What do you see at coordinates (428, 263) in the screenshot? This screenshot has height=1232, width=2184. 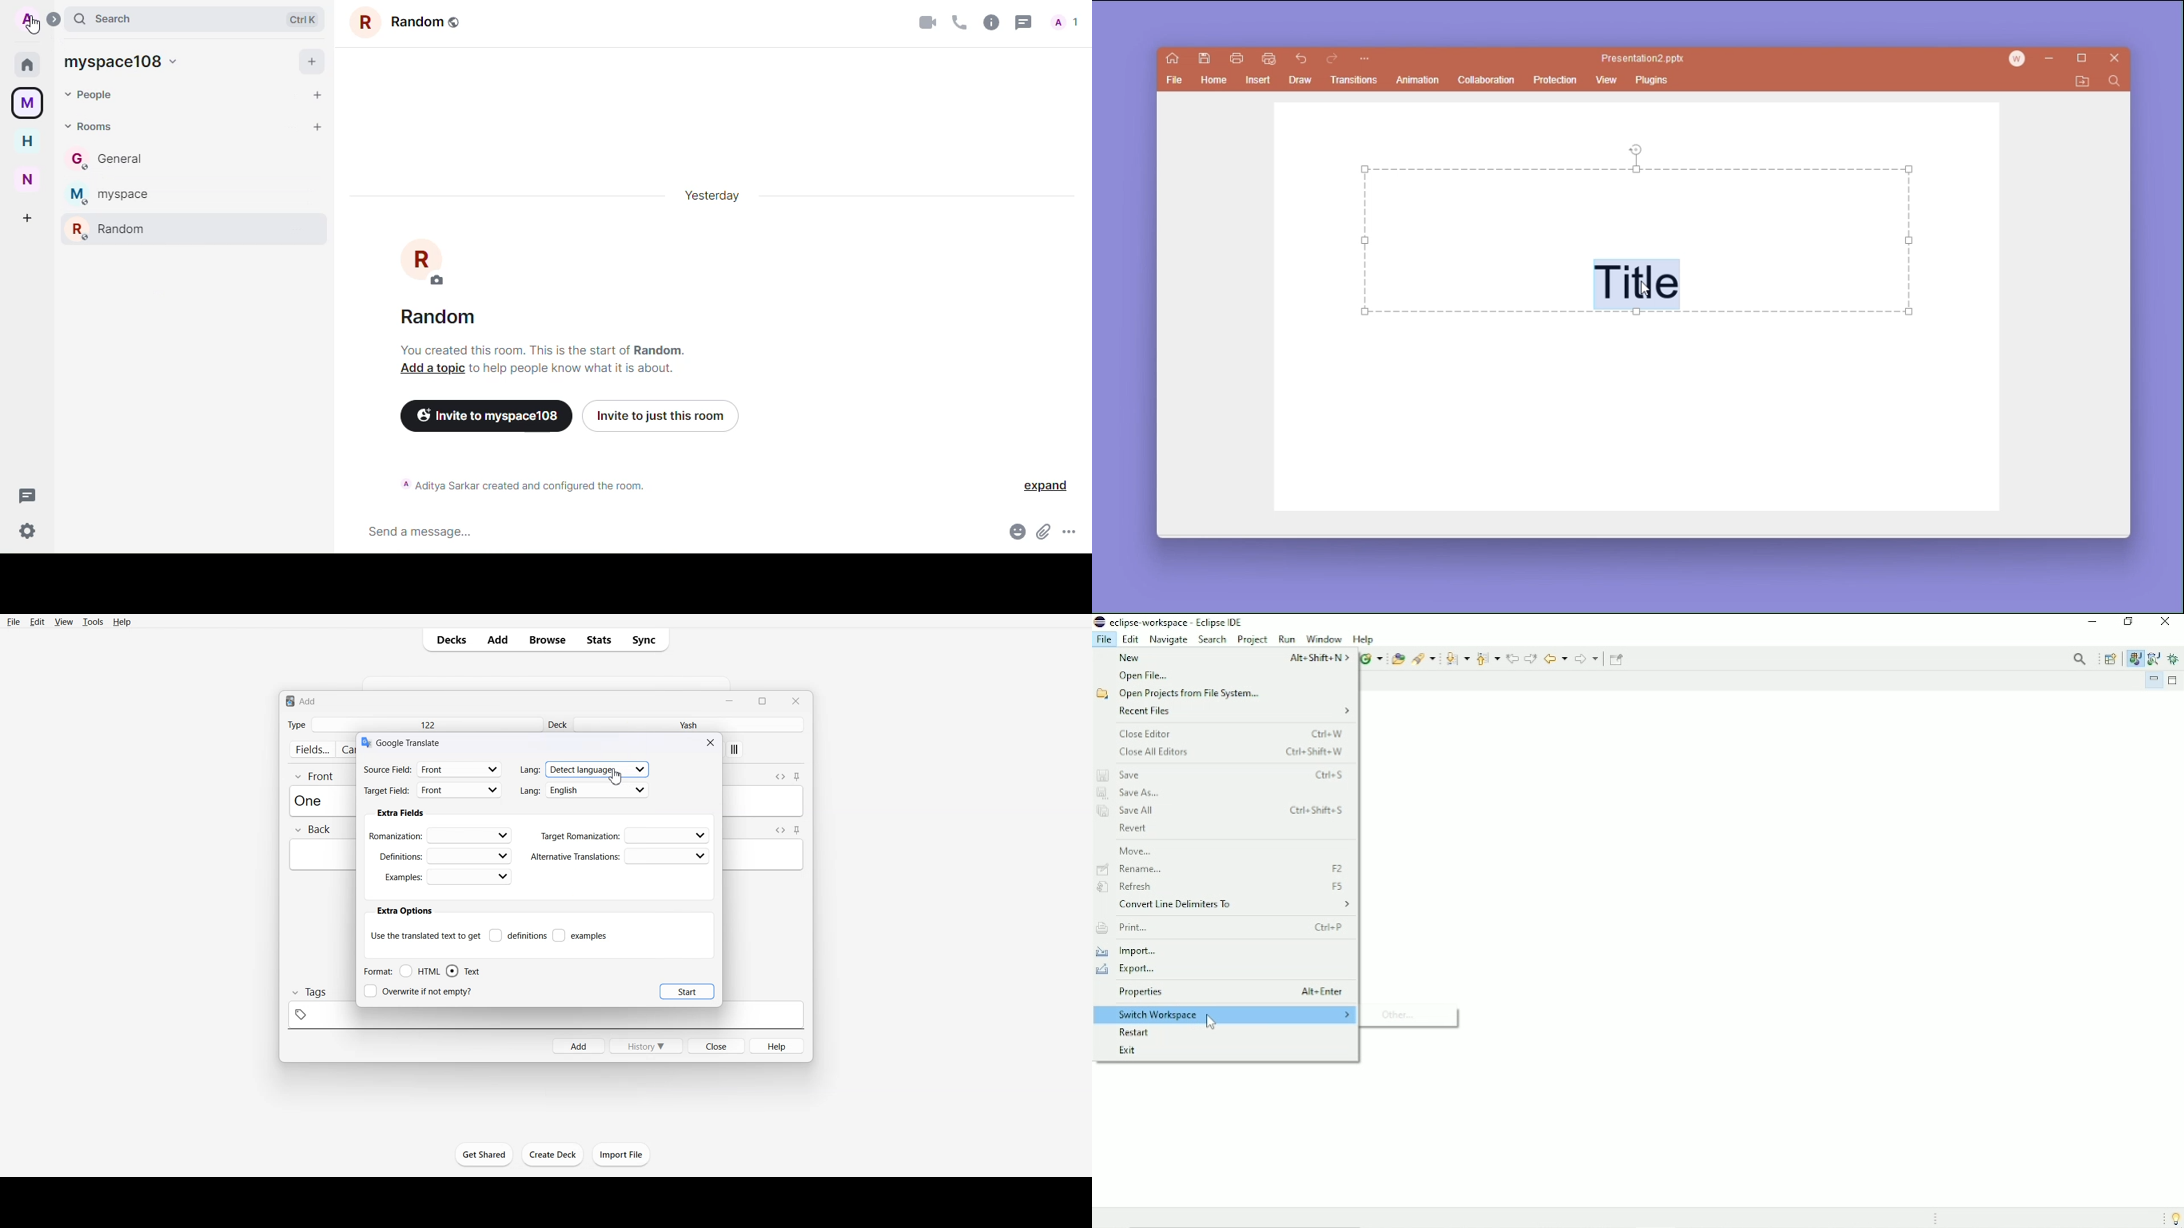 I see `profile pic` at bounding box center [428, 263].